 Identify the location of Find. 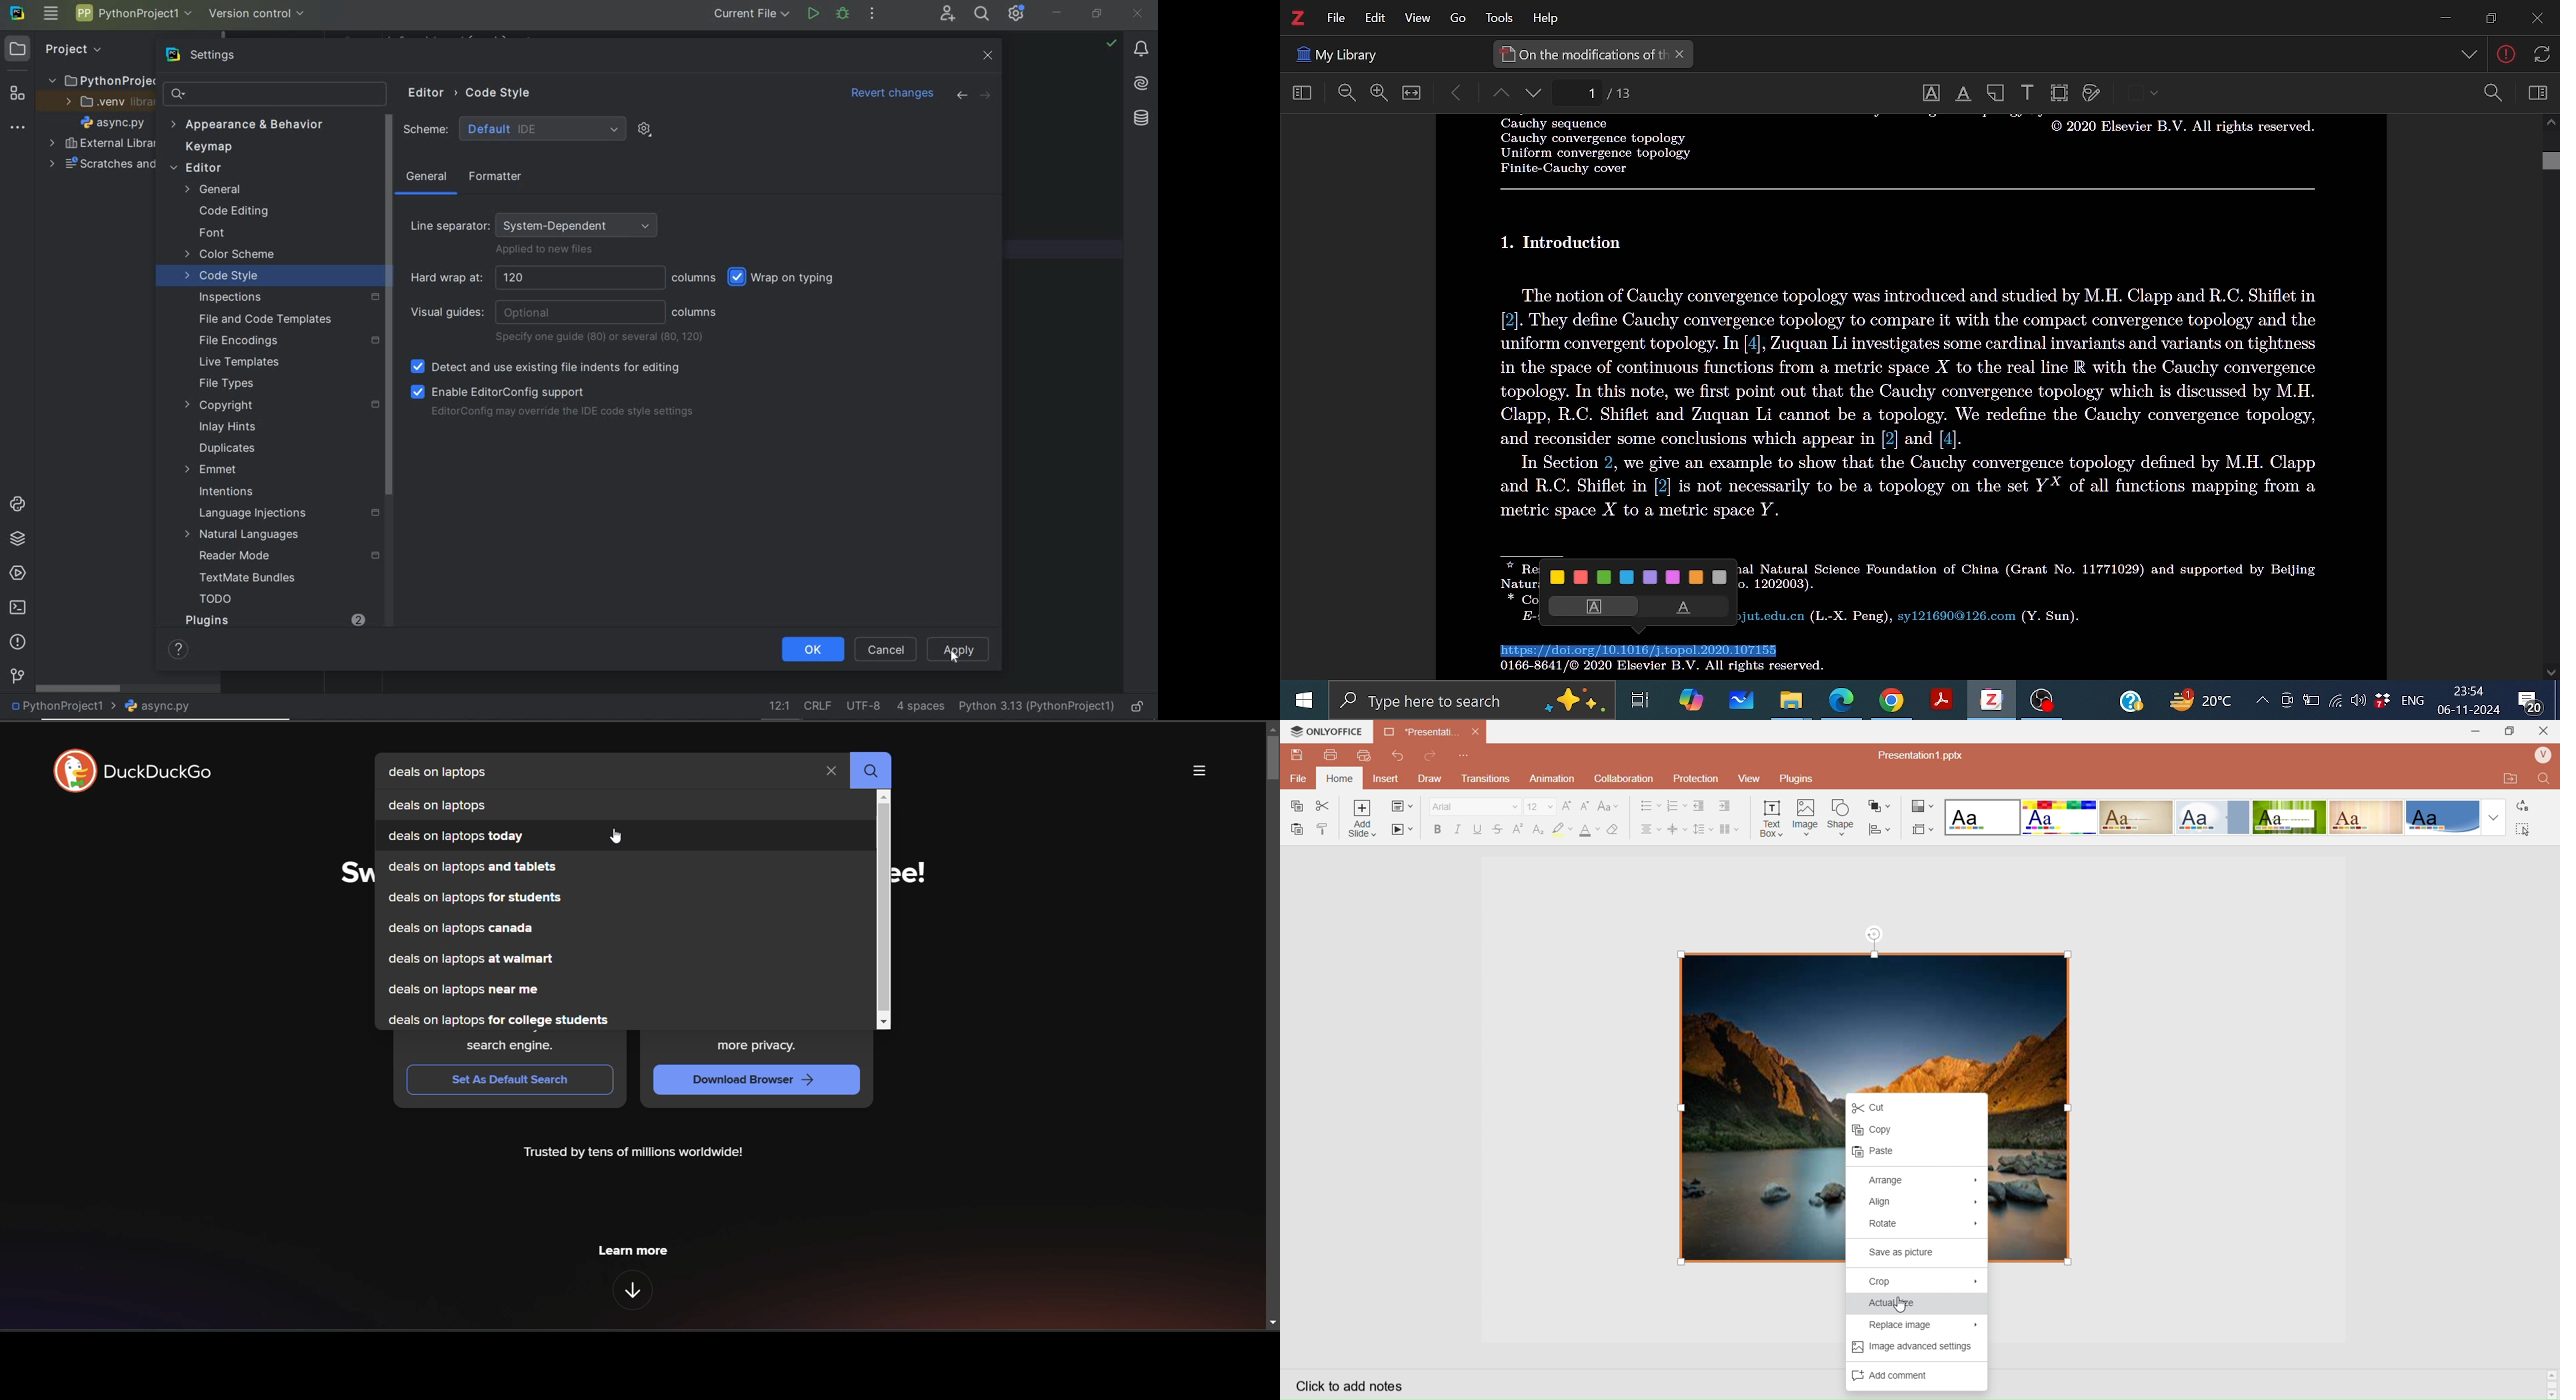
(2545, 780).